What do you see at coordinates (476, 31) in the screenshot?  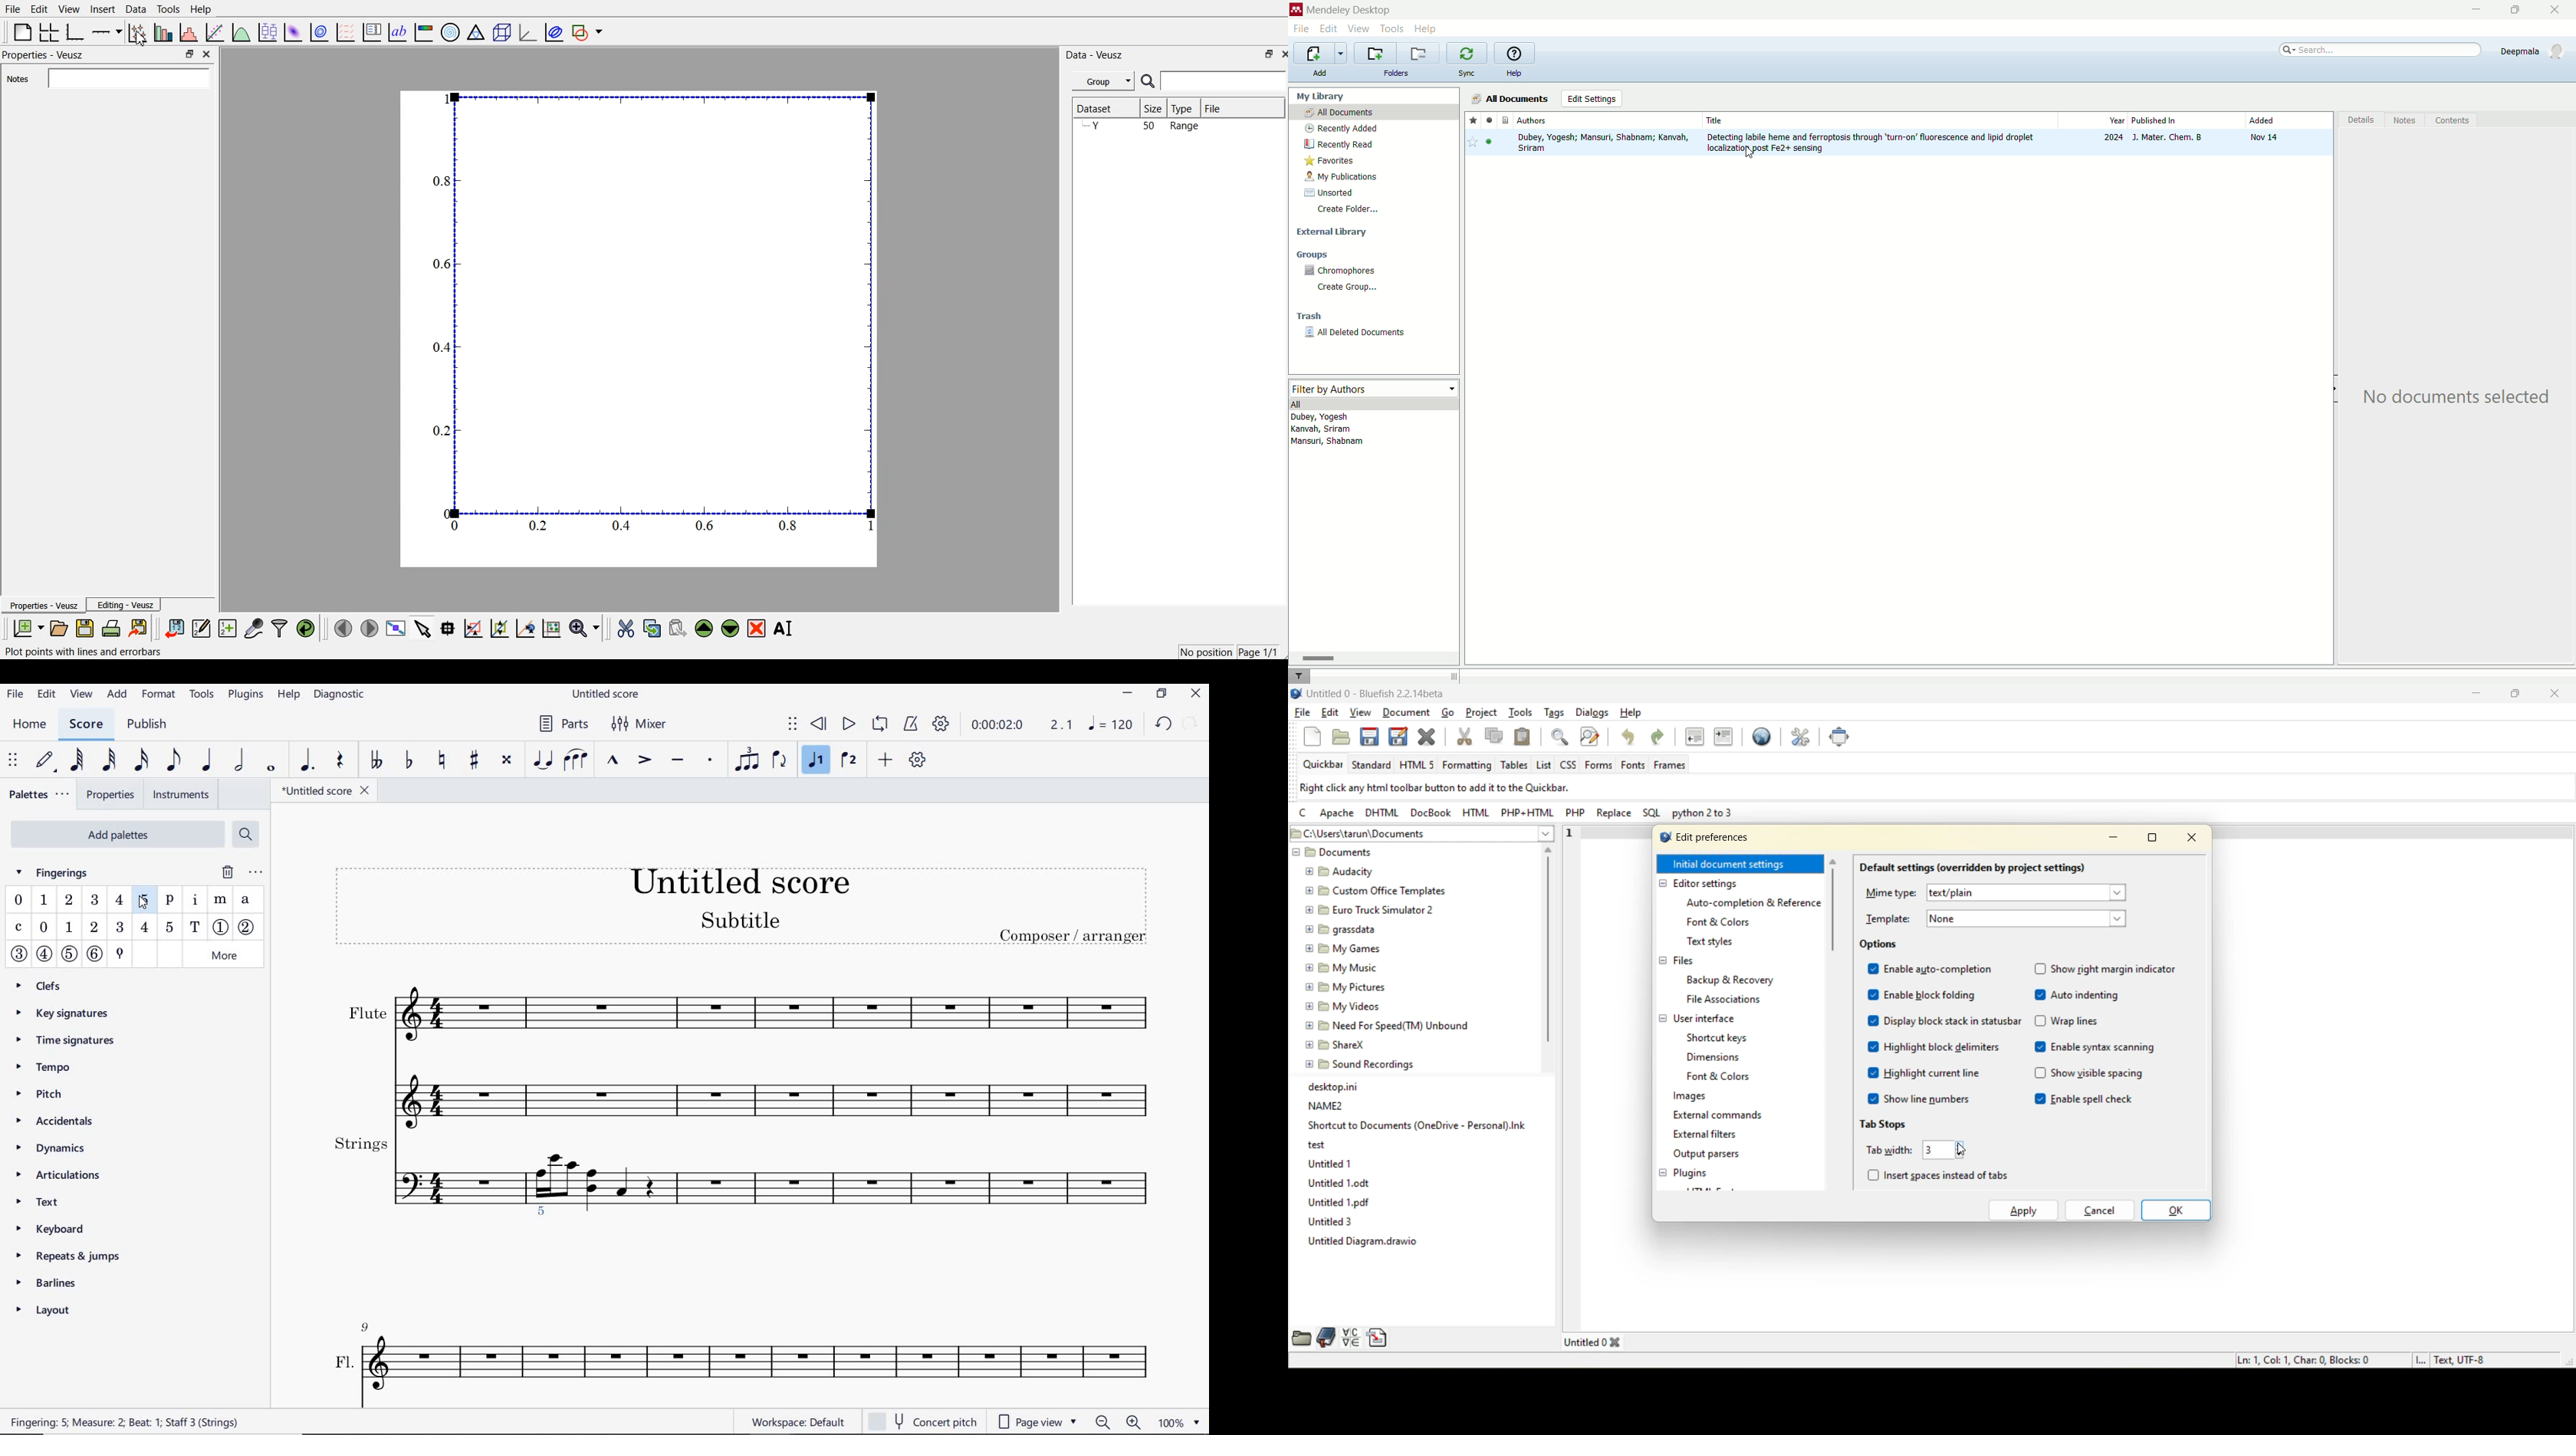 I see `ternary graph` at bounding box center [476, 31].